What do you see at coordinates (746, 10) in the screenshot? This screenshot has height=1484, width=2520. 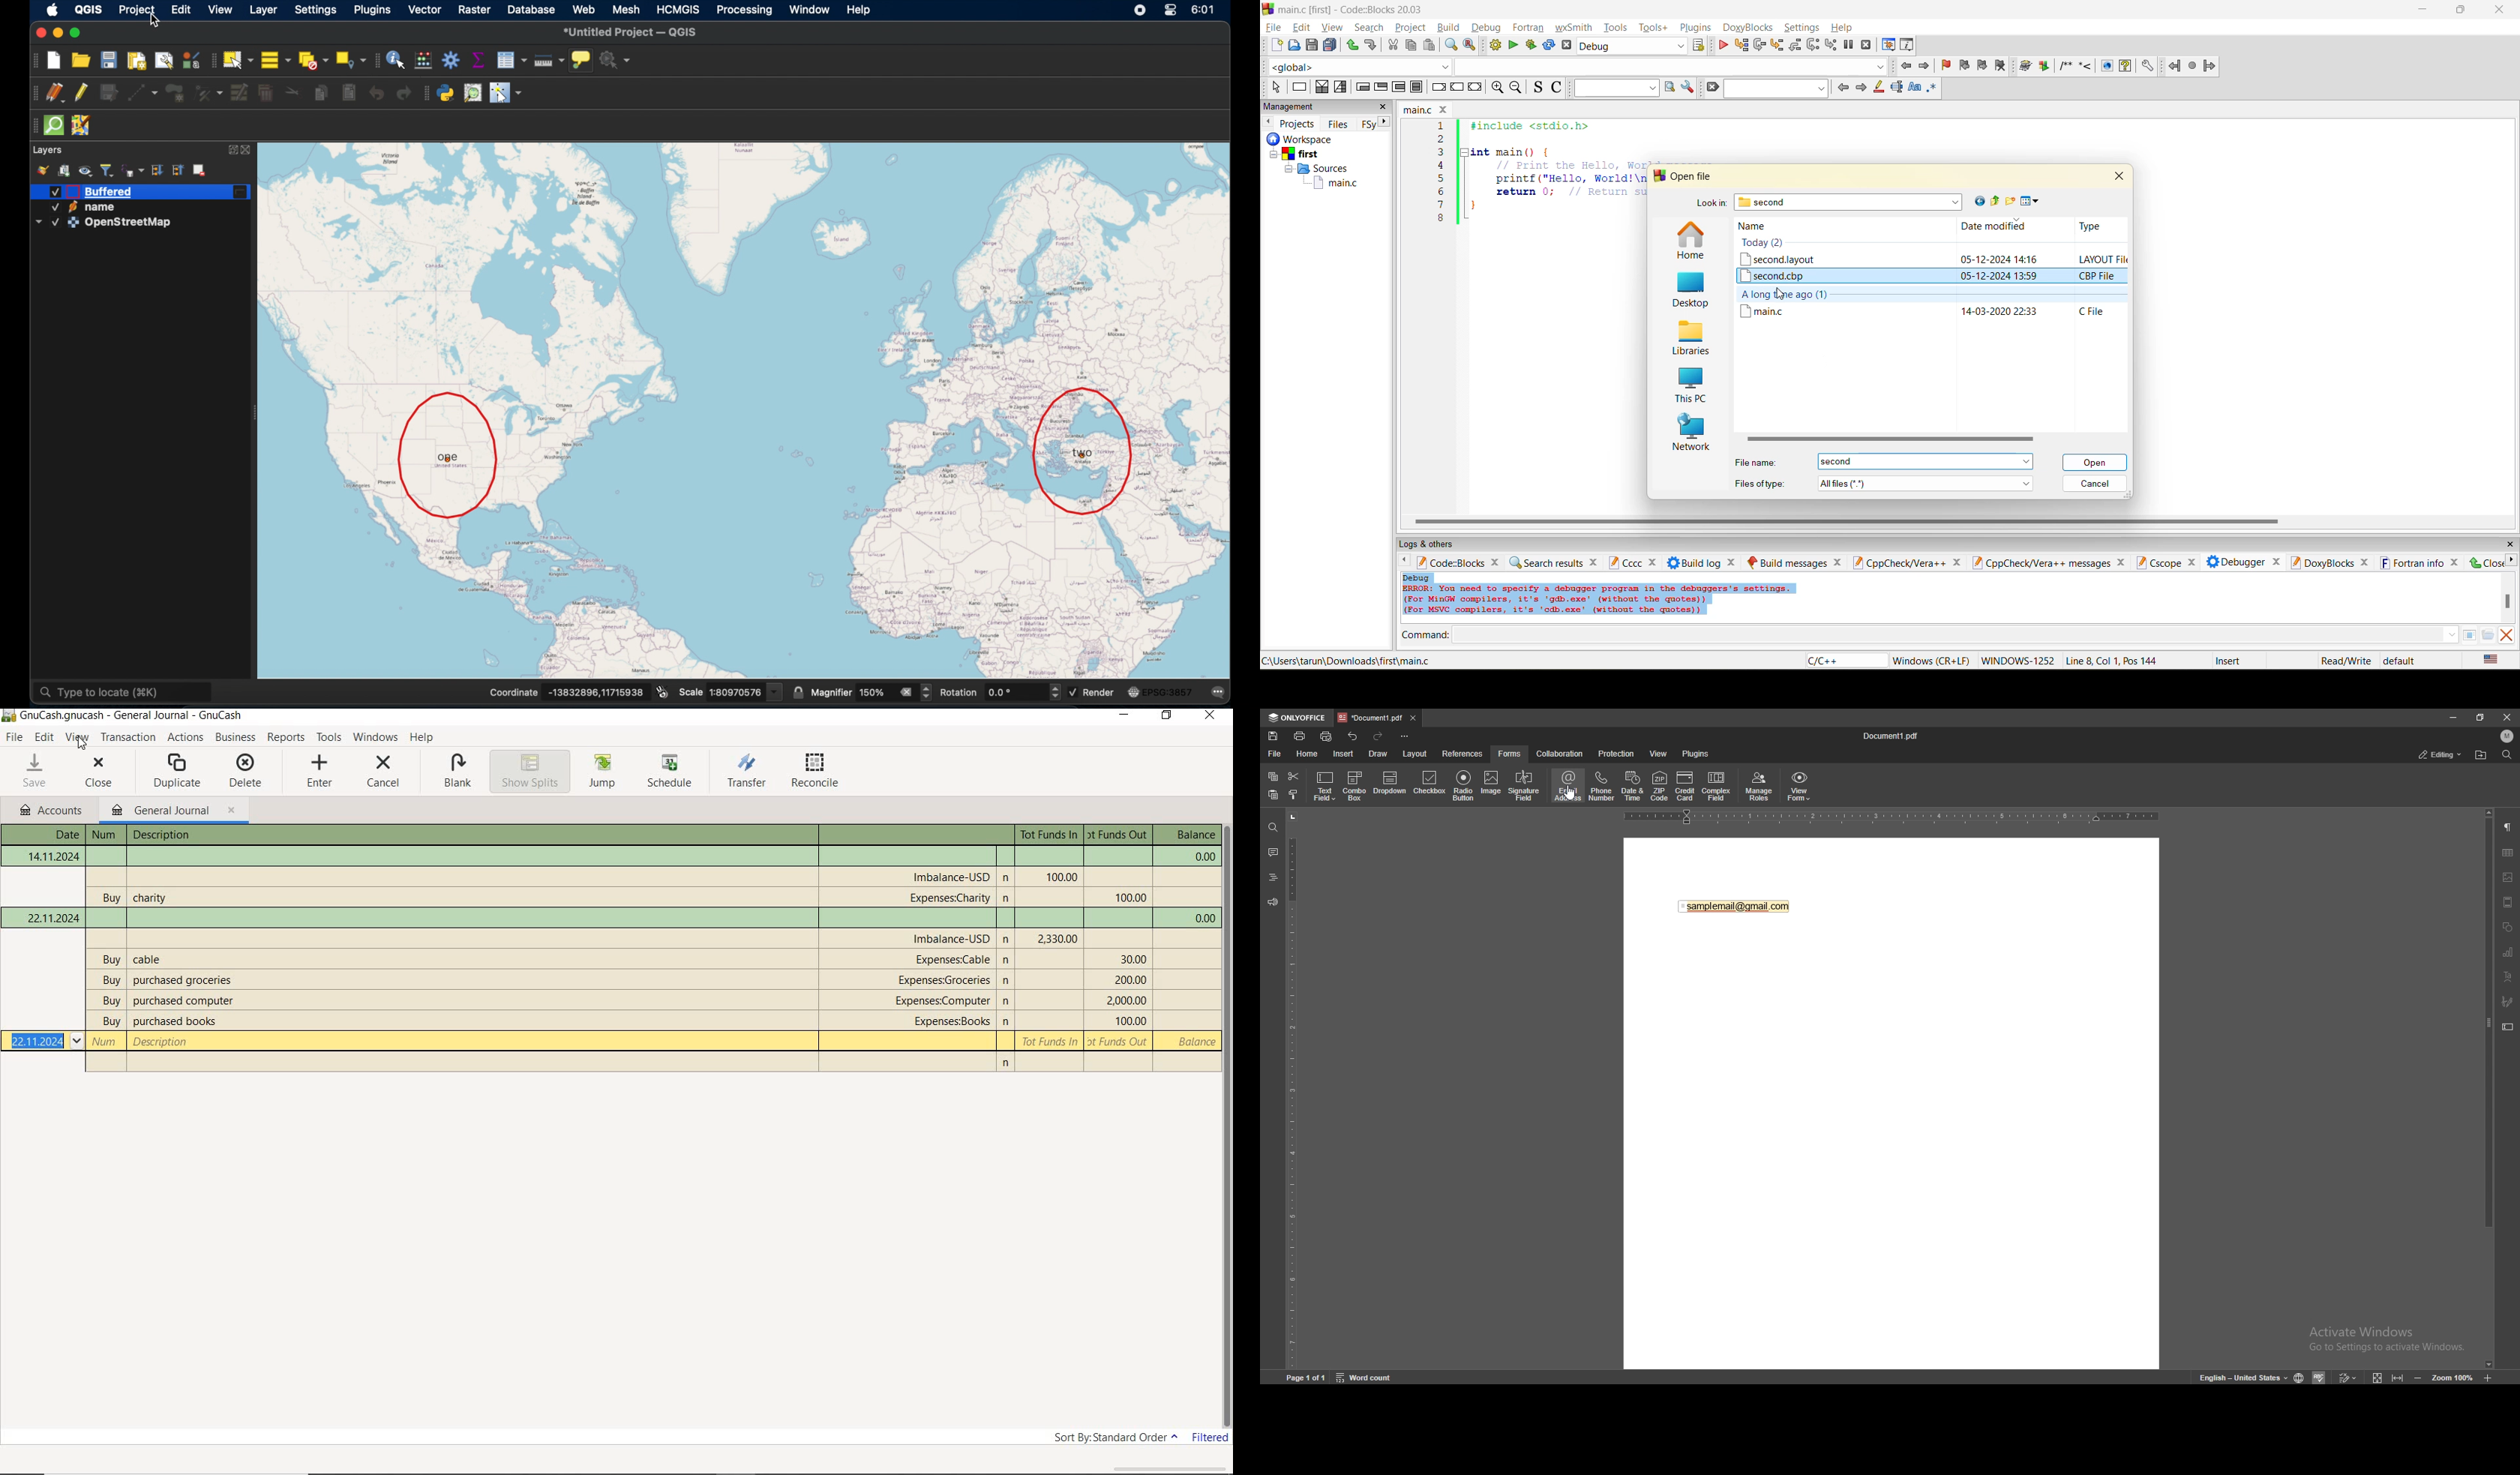 I see `processing` at bounding box center [746, 10].